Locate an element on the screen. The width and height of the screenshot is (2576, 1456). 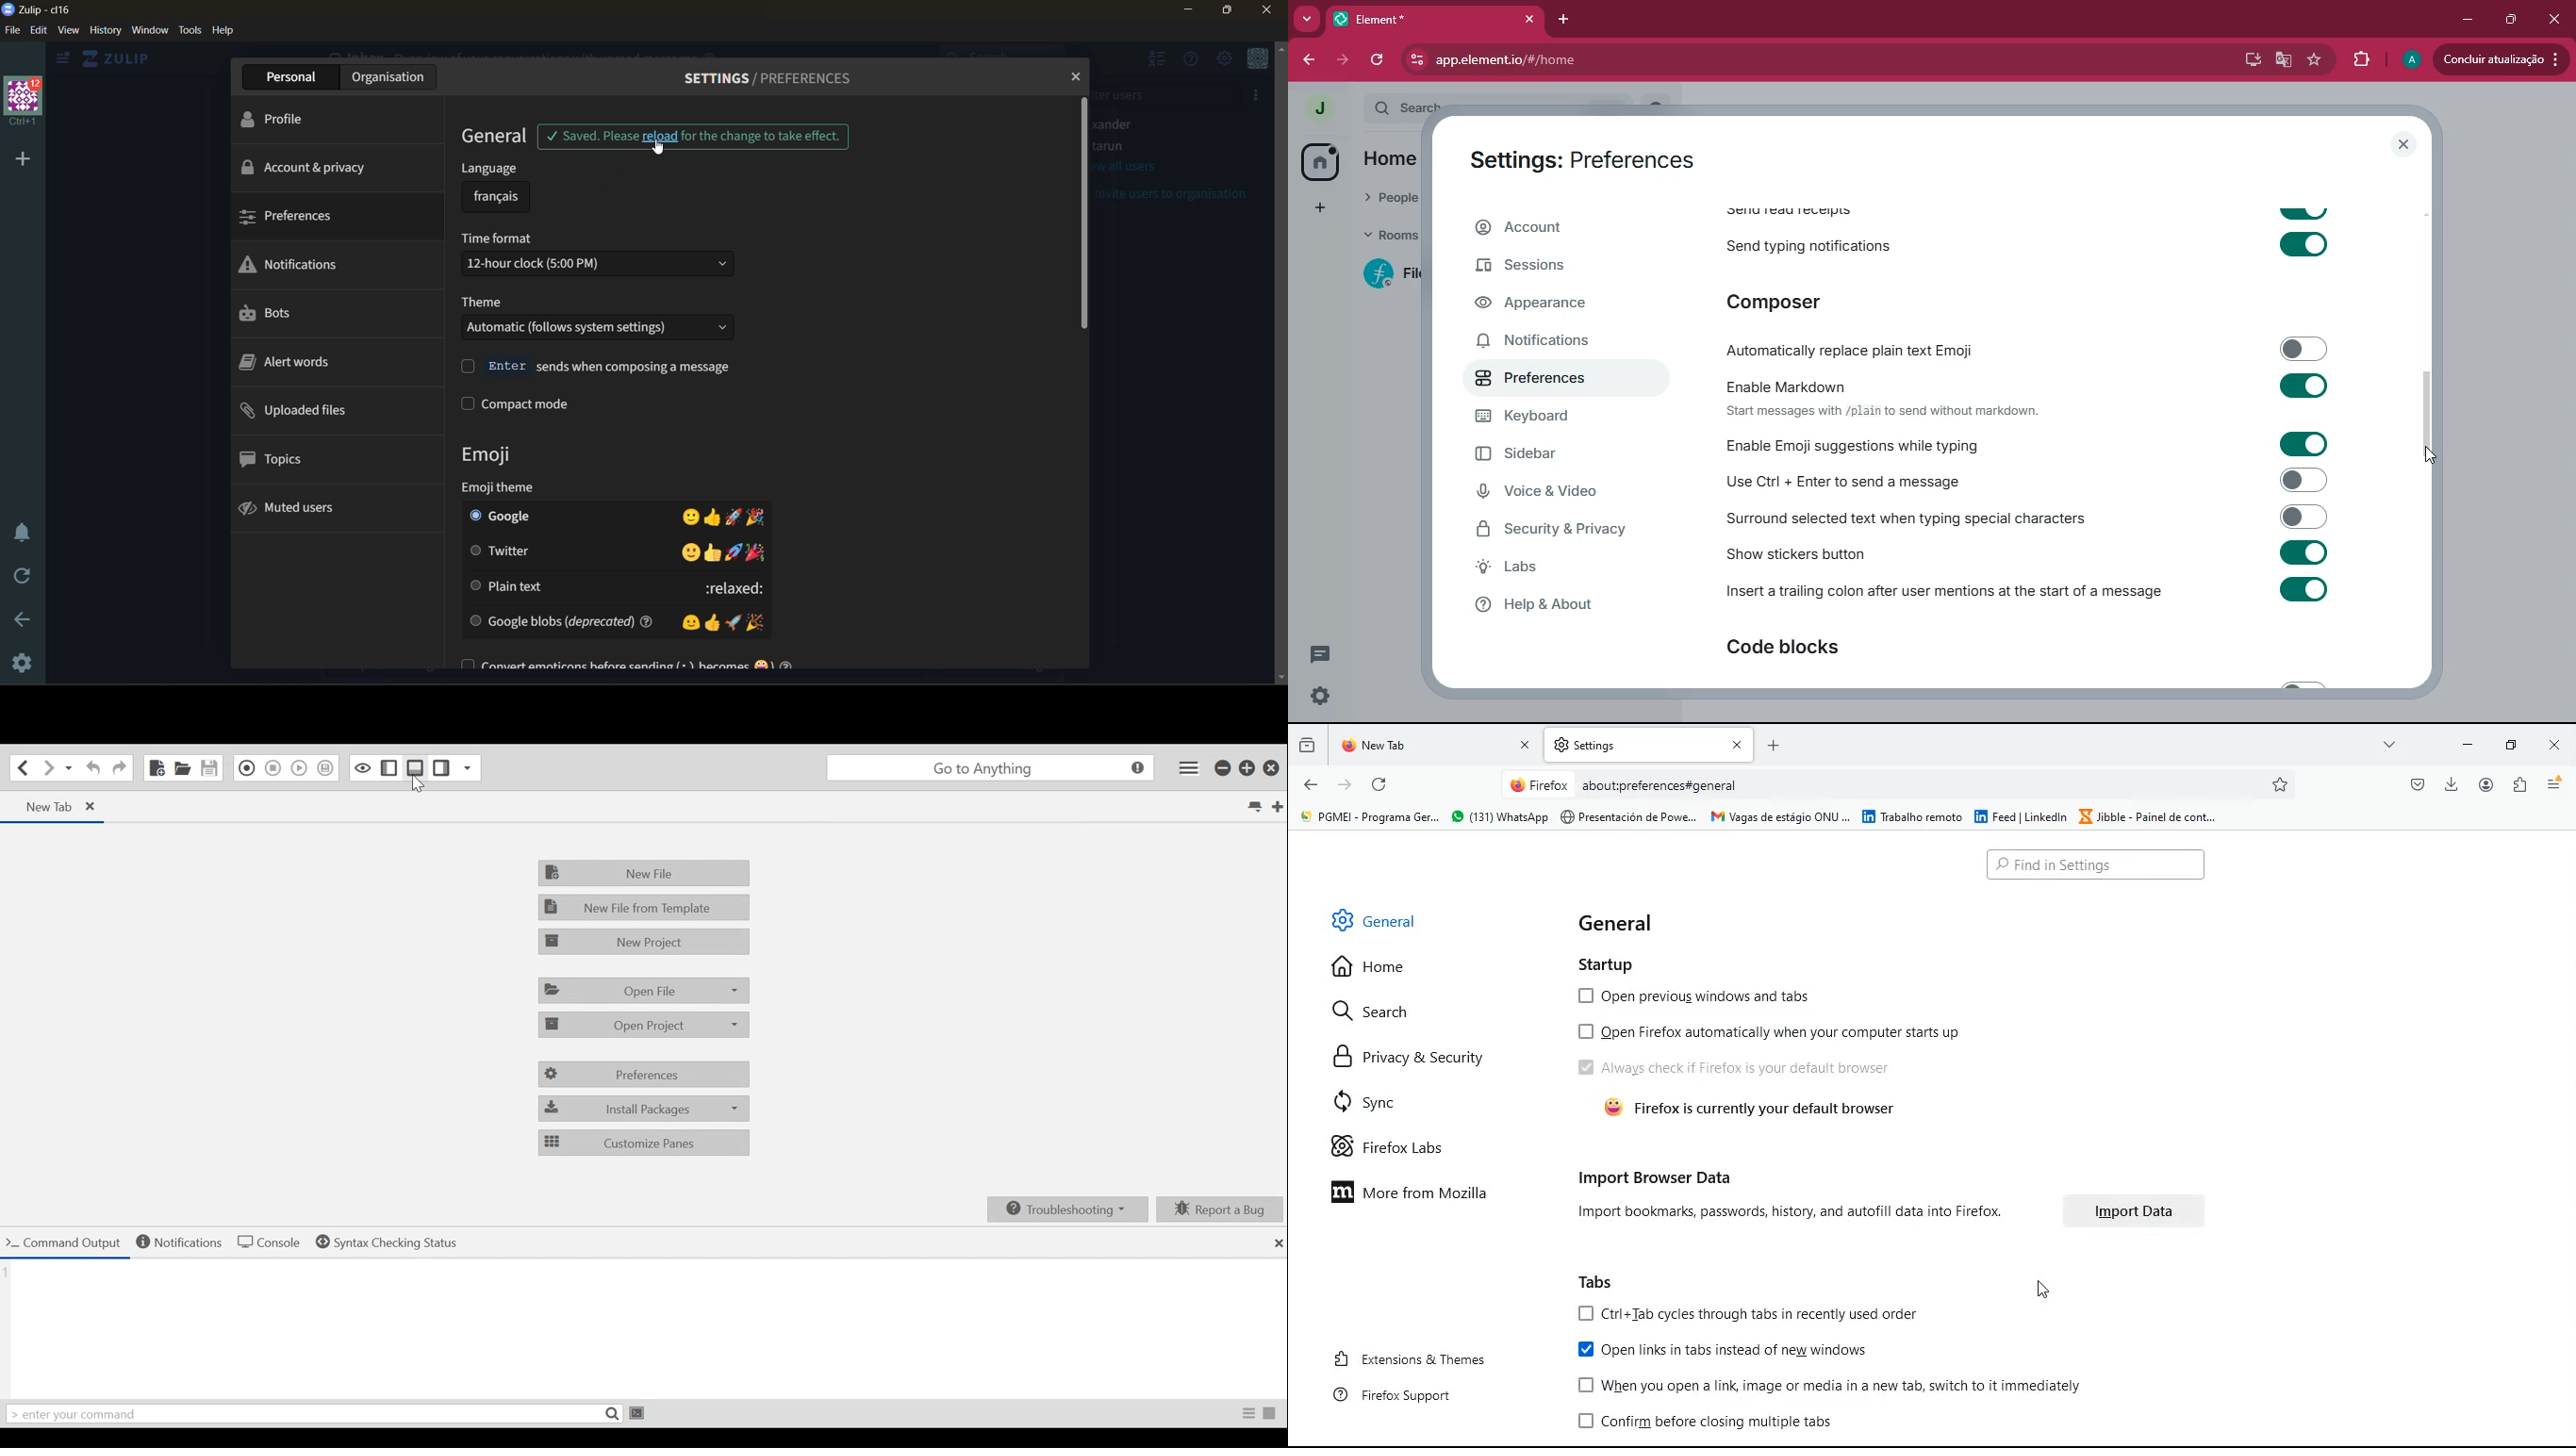
extensions is located at coordinates (2361, 59).